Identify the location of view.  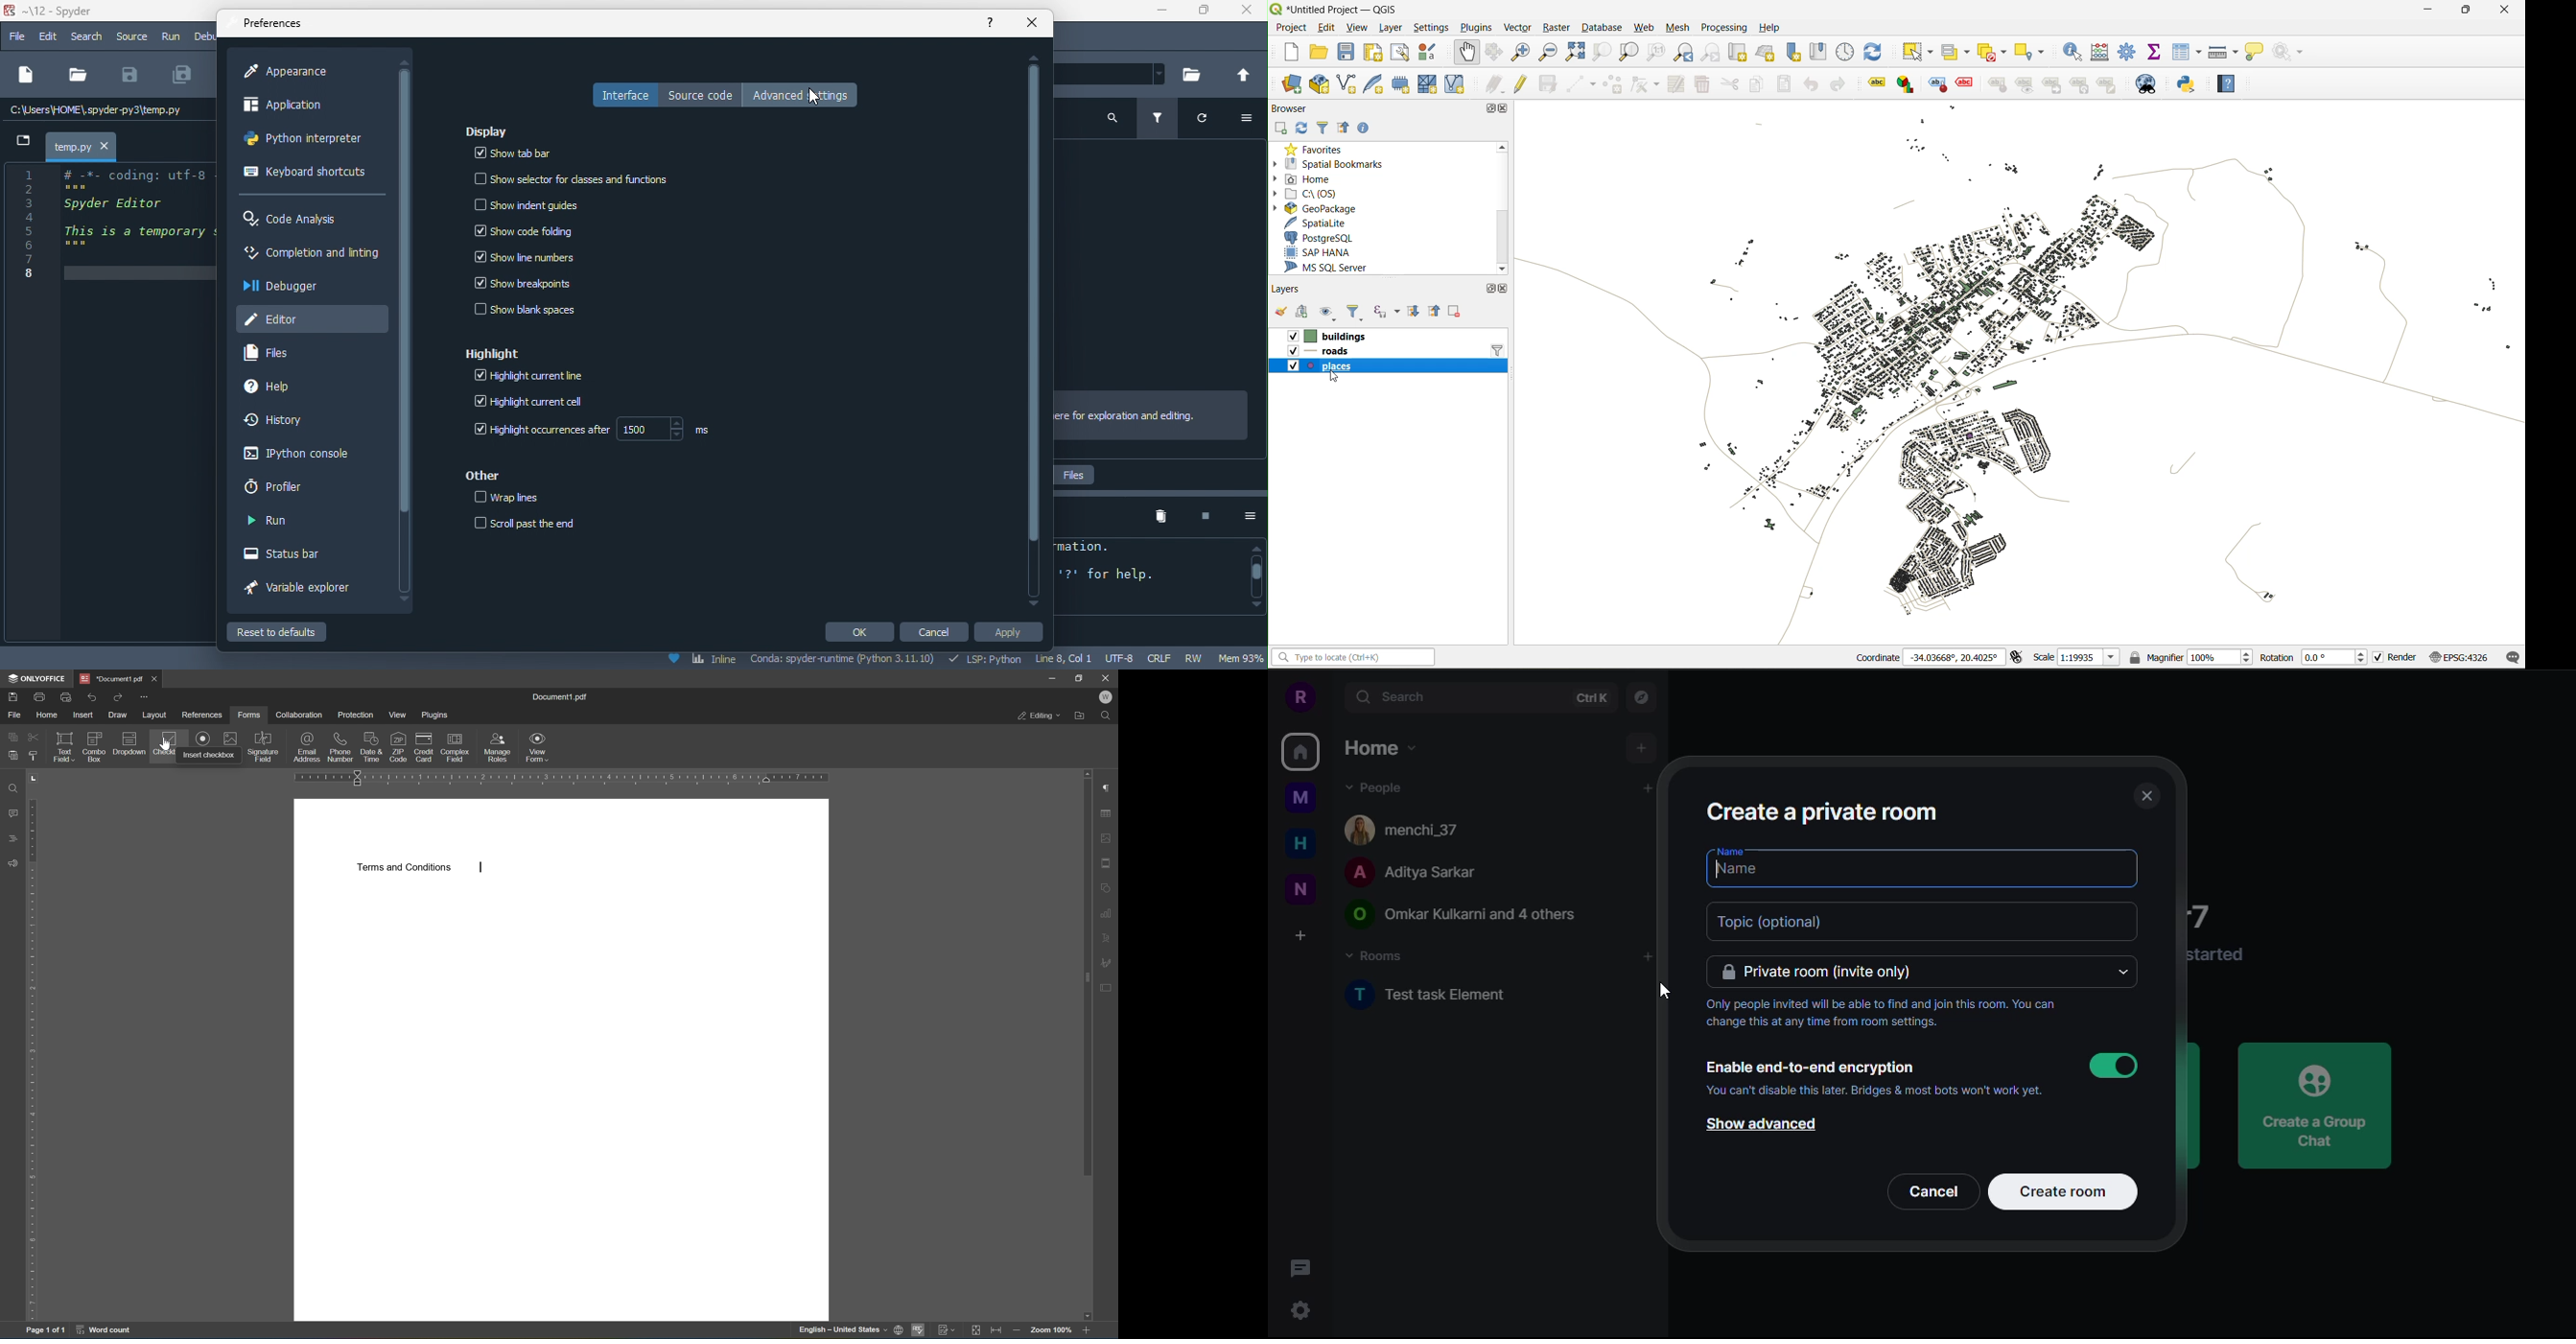
(399, 715).